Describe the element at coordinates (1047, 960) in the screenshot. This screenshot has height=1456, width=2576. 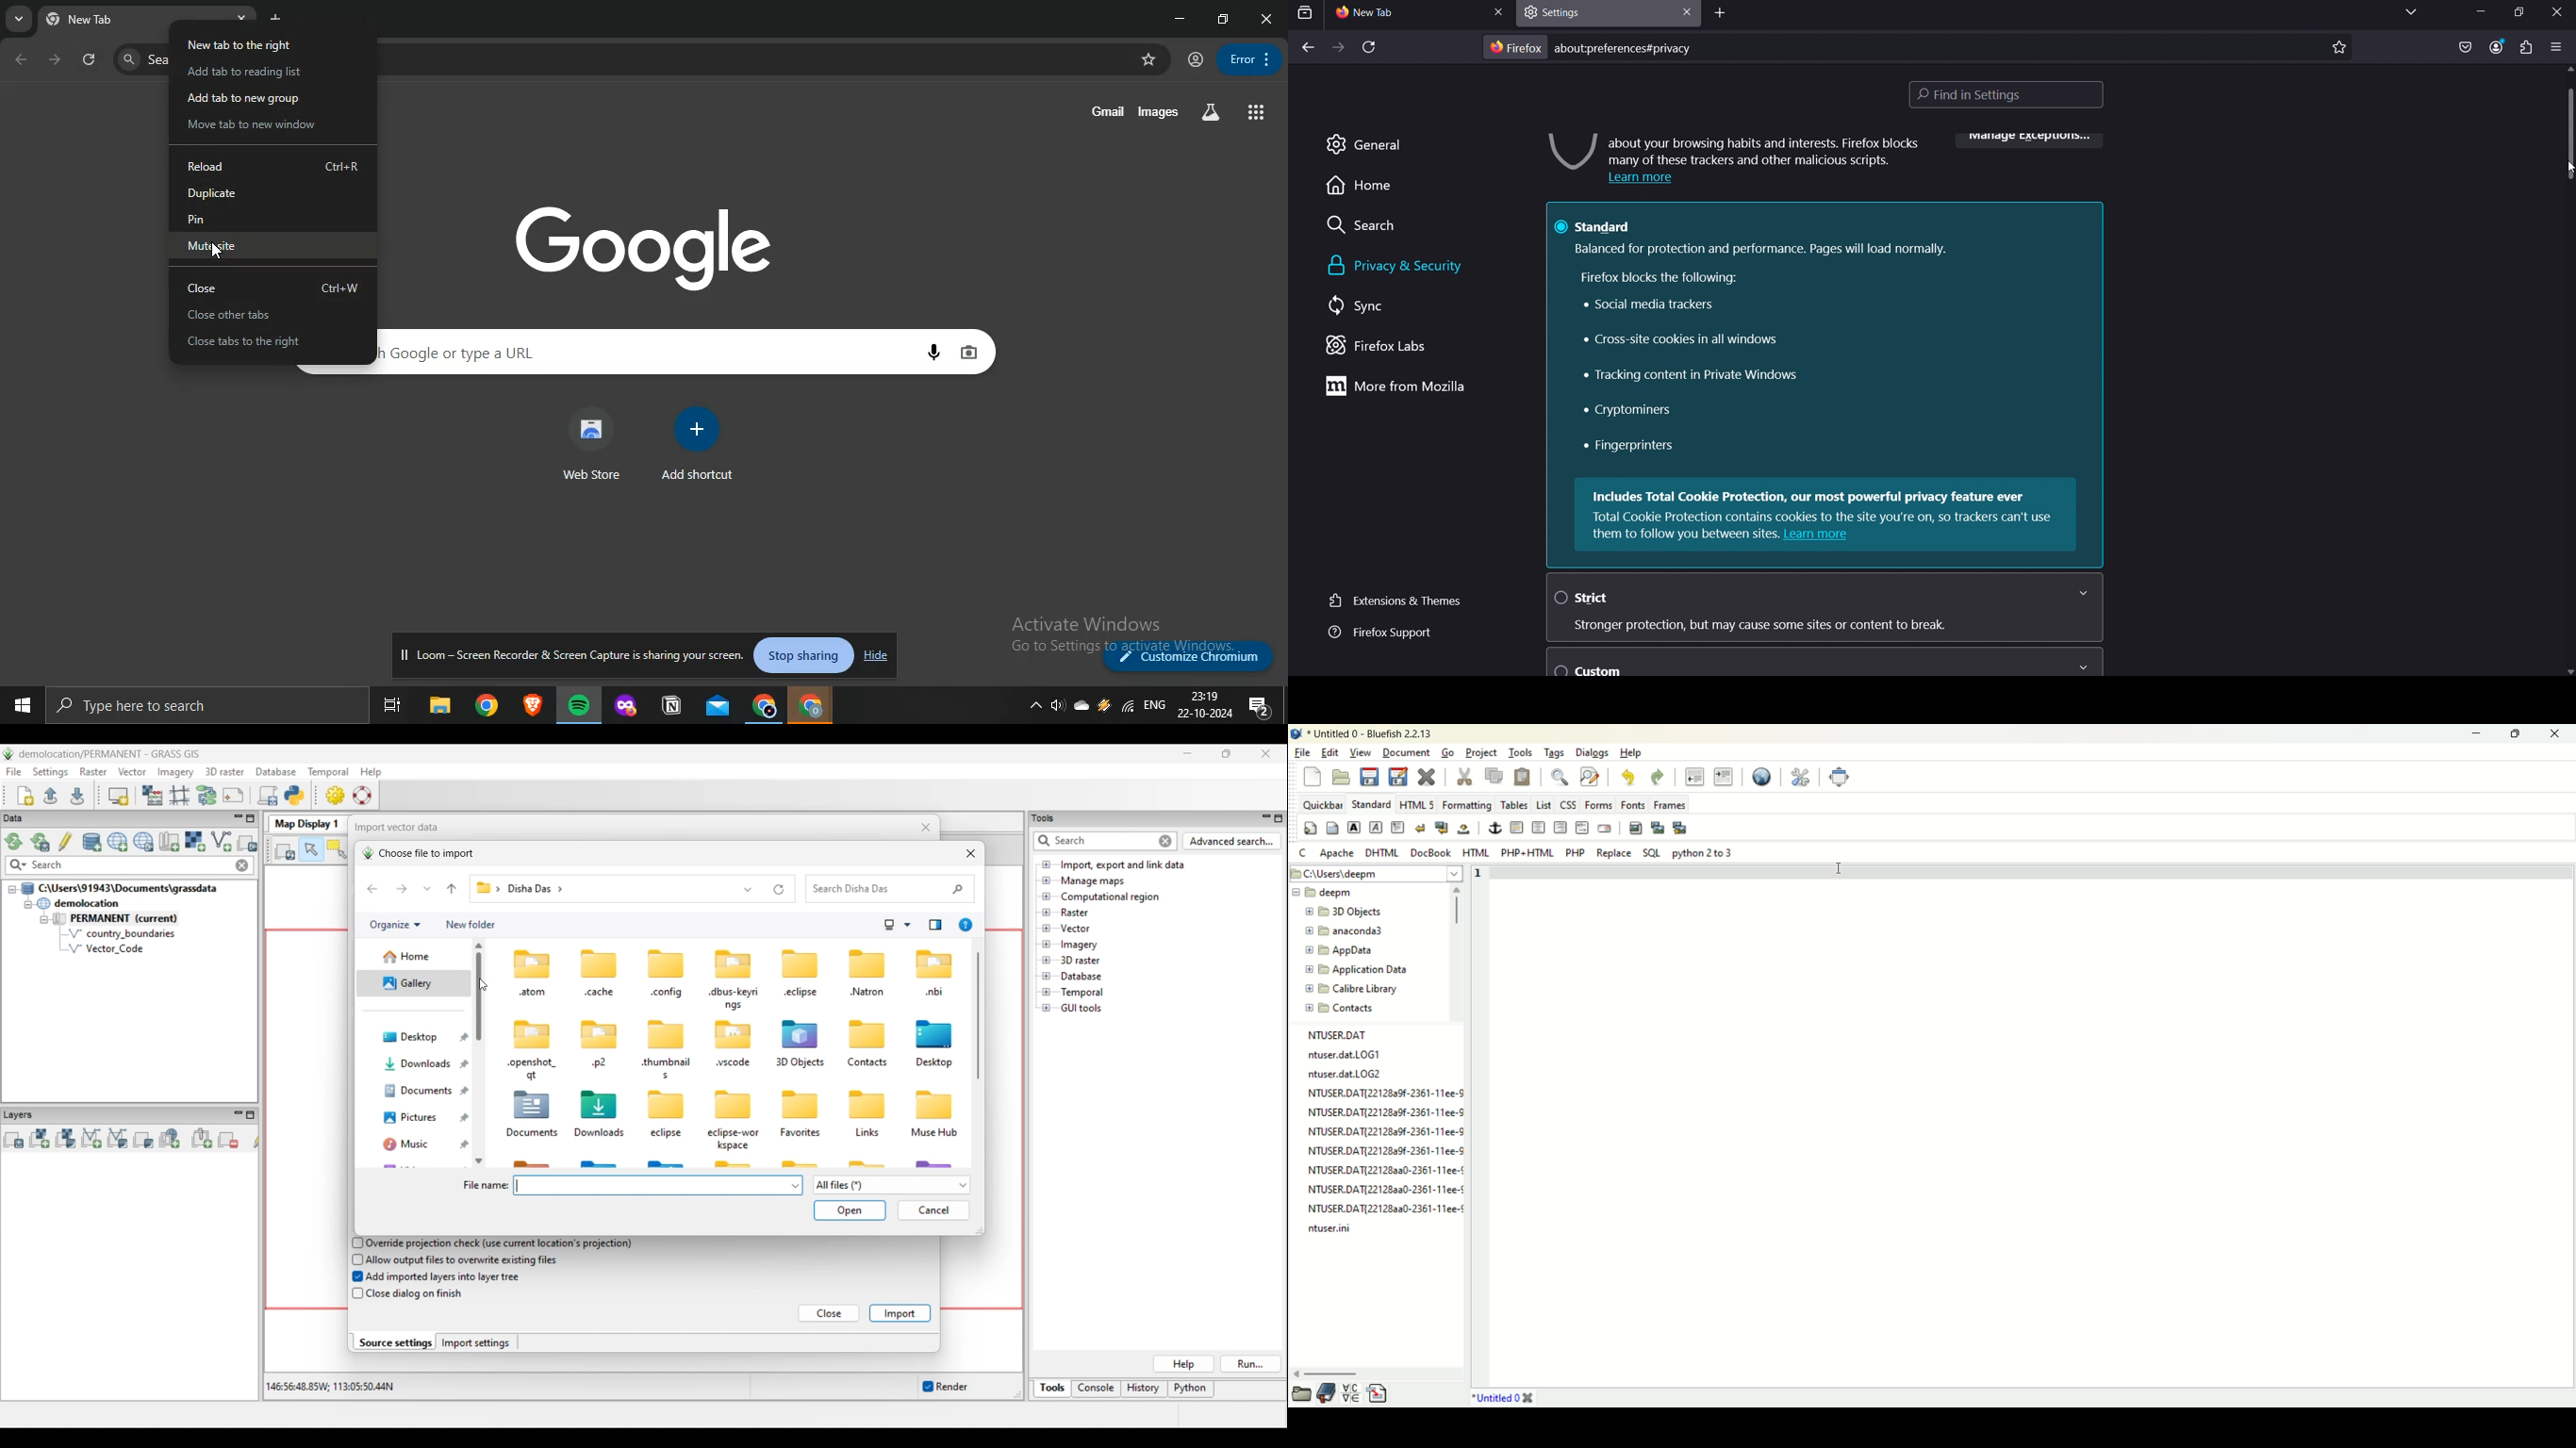
I see `Click to open files under 3D Raster` at that location.